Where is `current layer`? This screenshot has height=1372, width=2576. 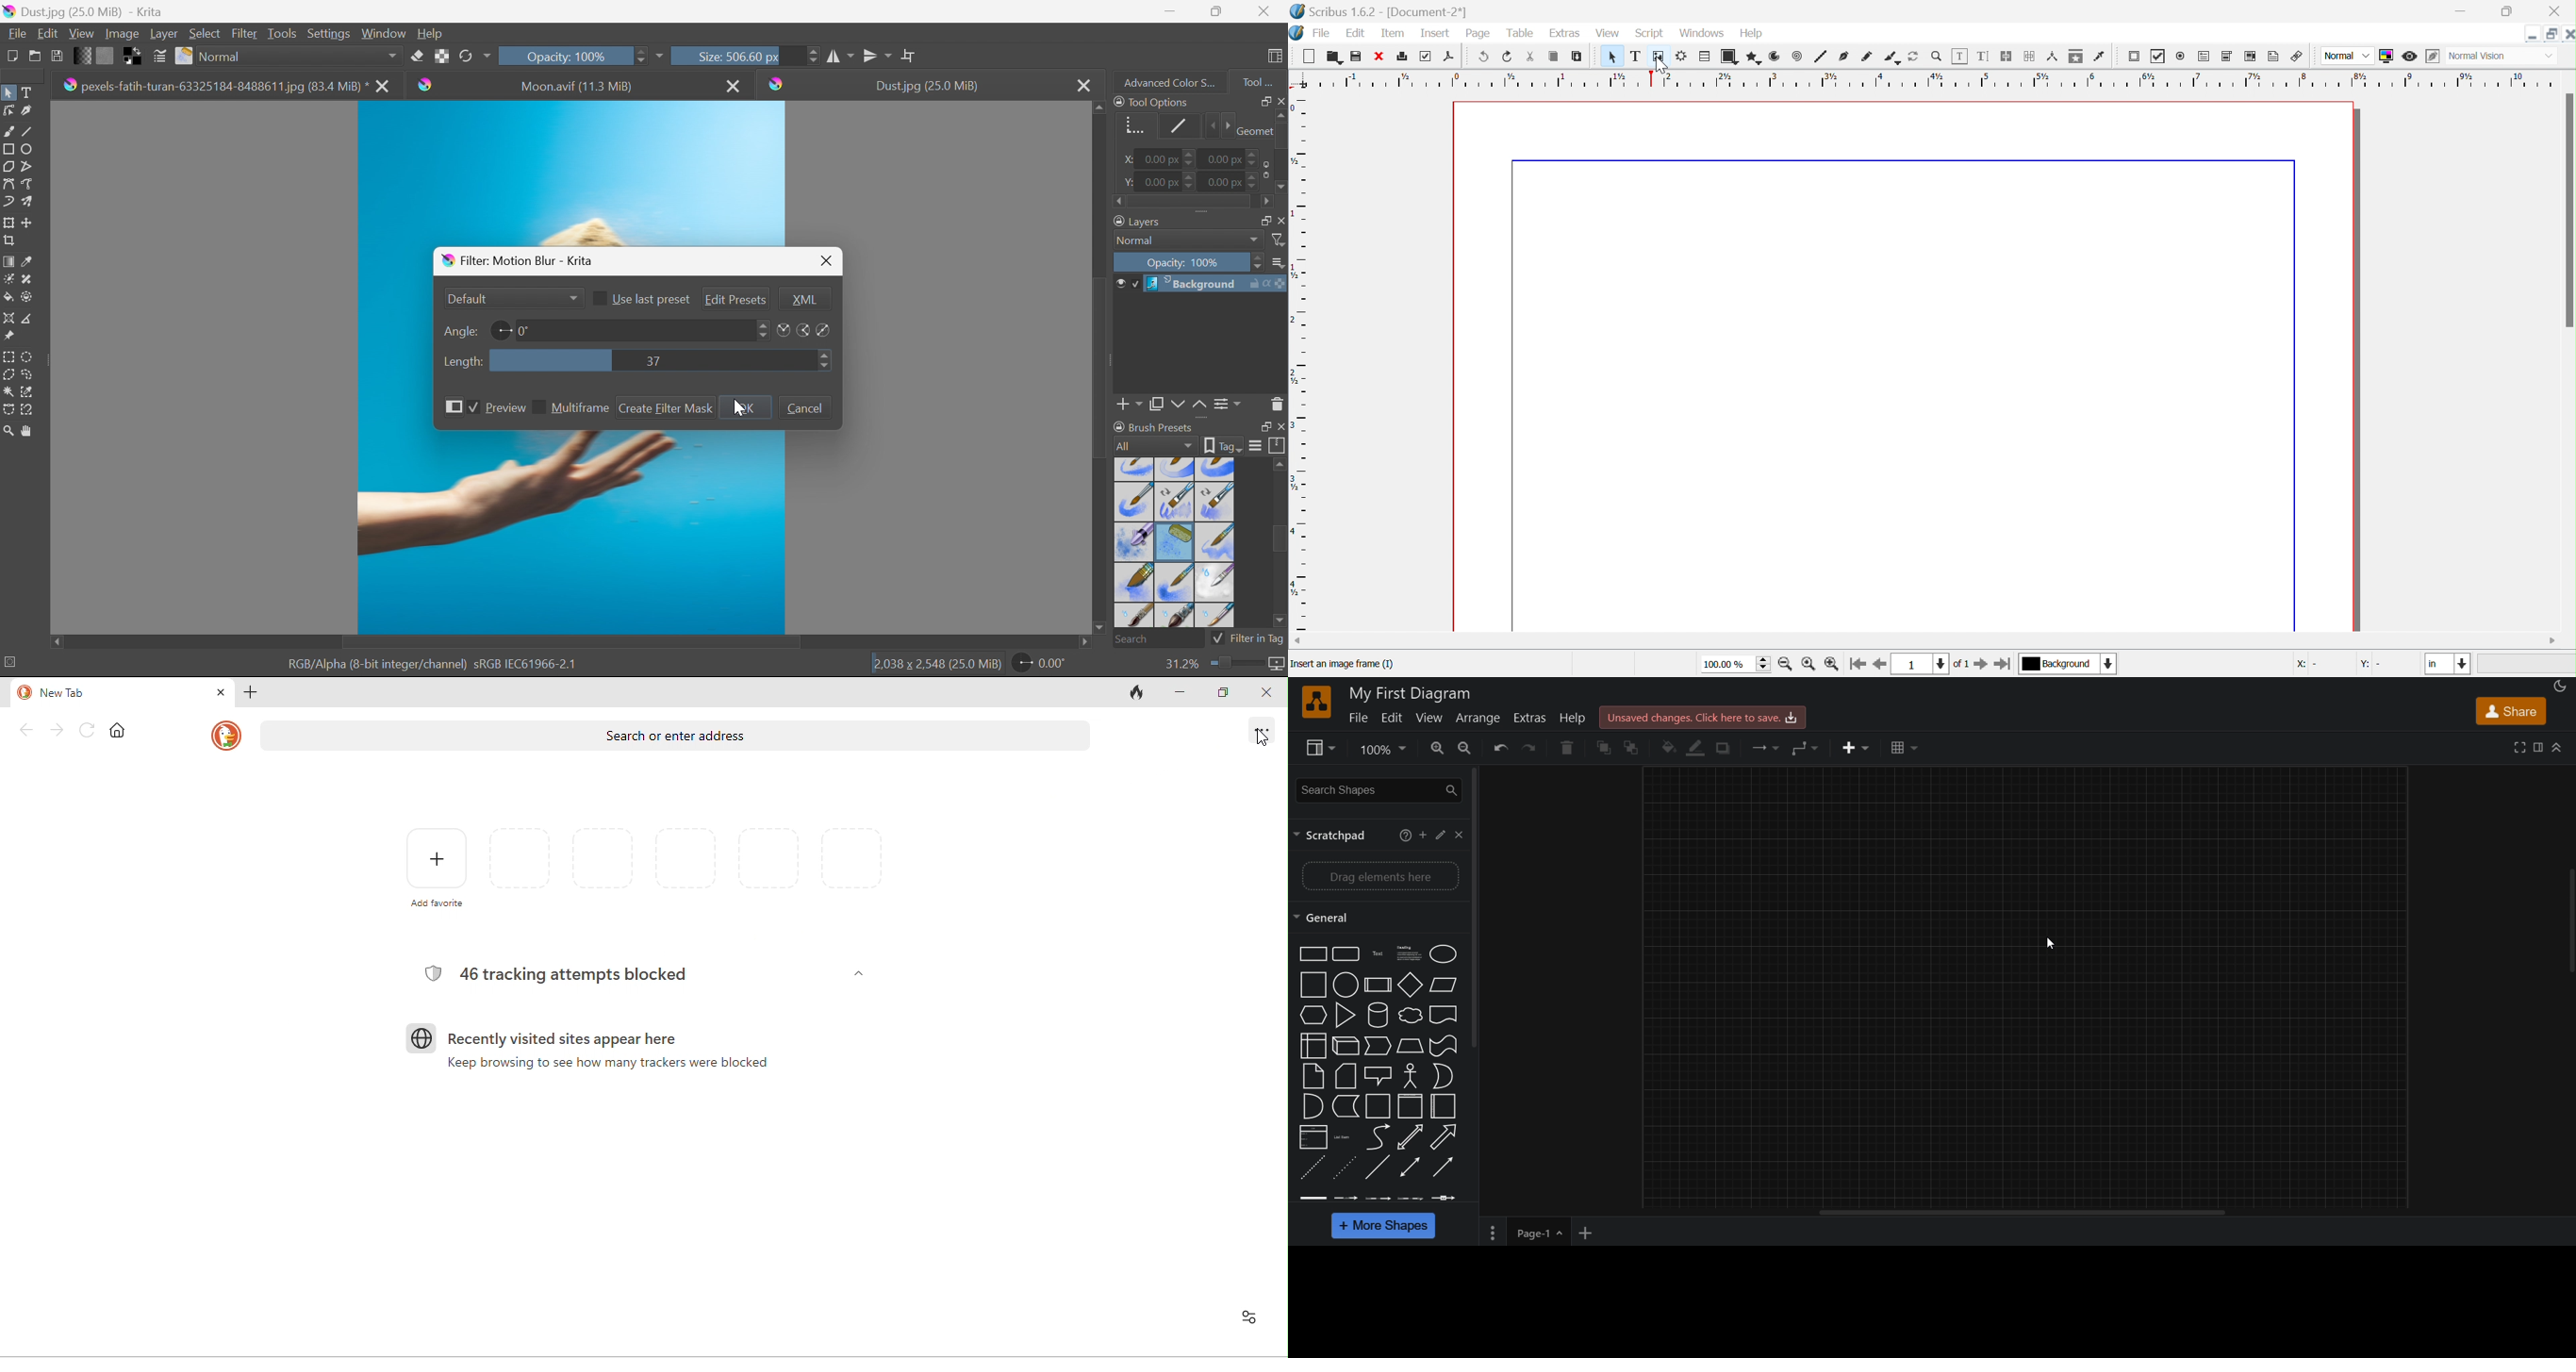
current layer is located at coordinates (2068, 664).